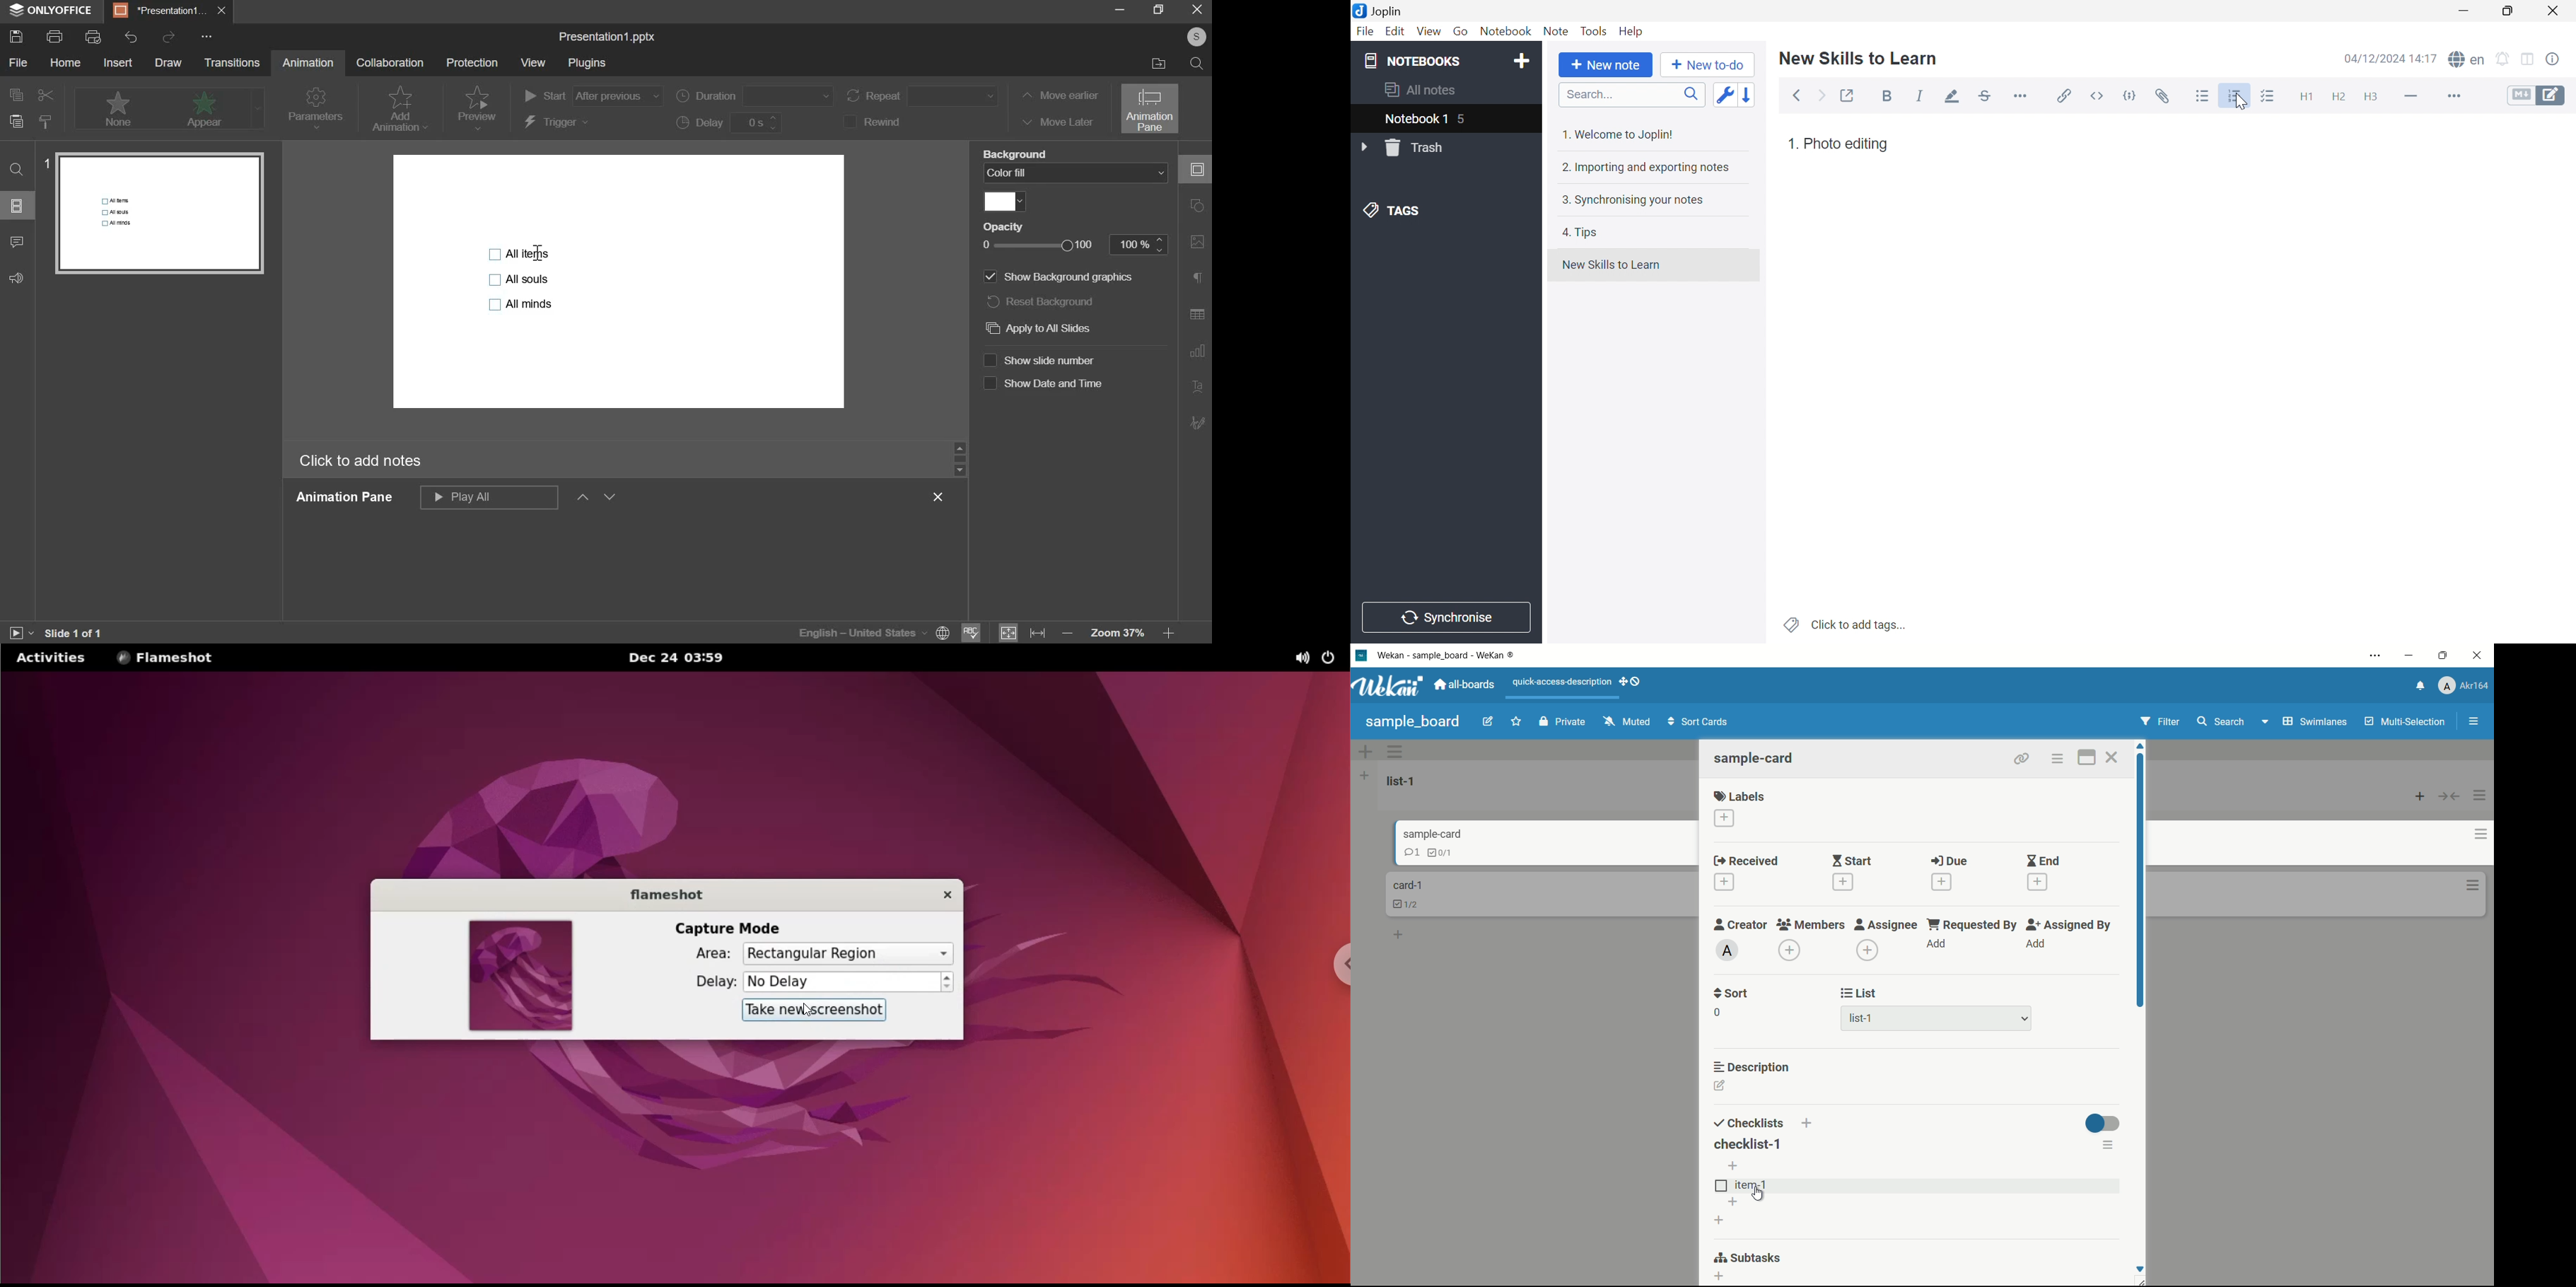  What do you see at coordinates (2472, 835) in the screenshot?
I see `card actions` at bounding box center [2472, 835].